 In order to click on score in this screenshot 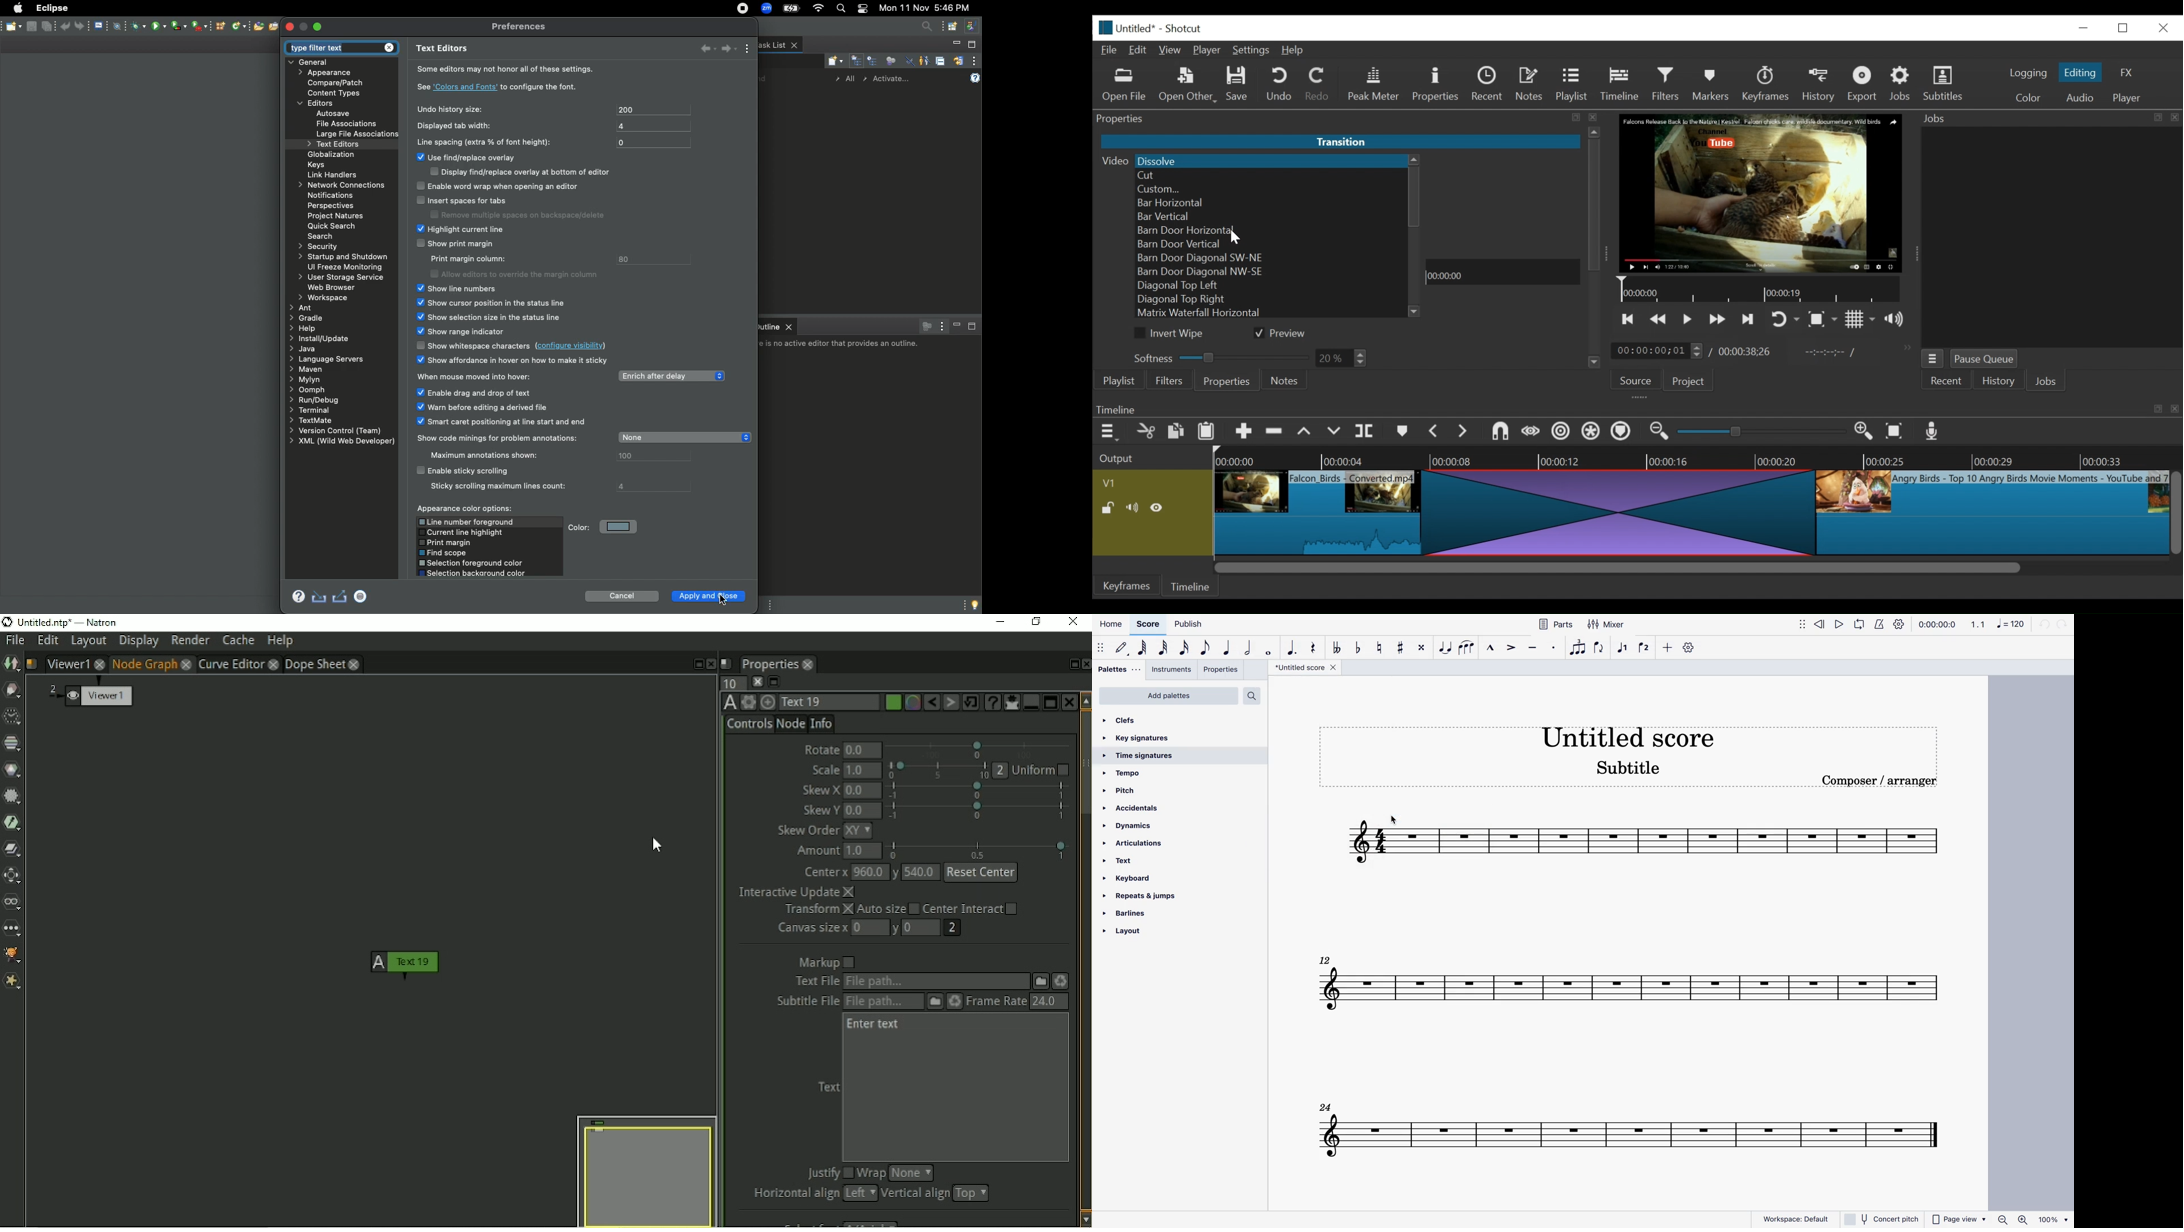, I will do `click(1628, 983)`.